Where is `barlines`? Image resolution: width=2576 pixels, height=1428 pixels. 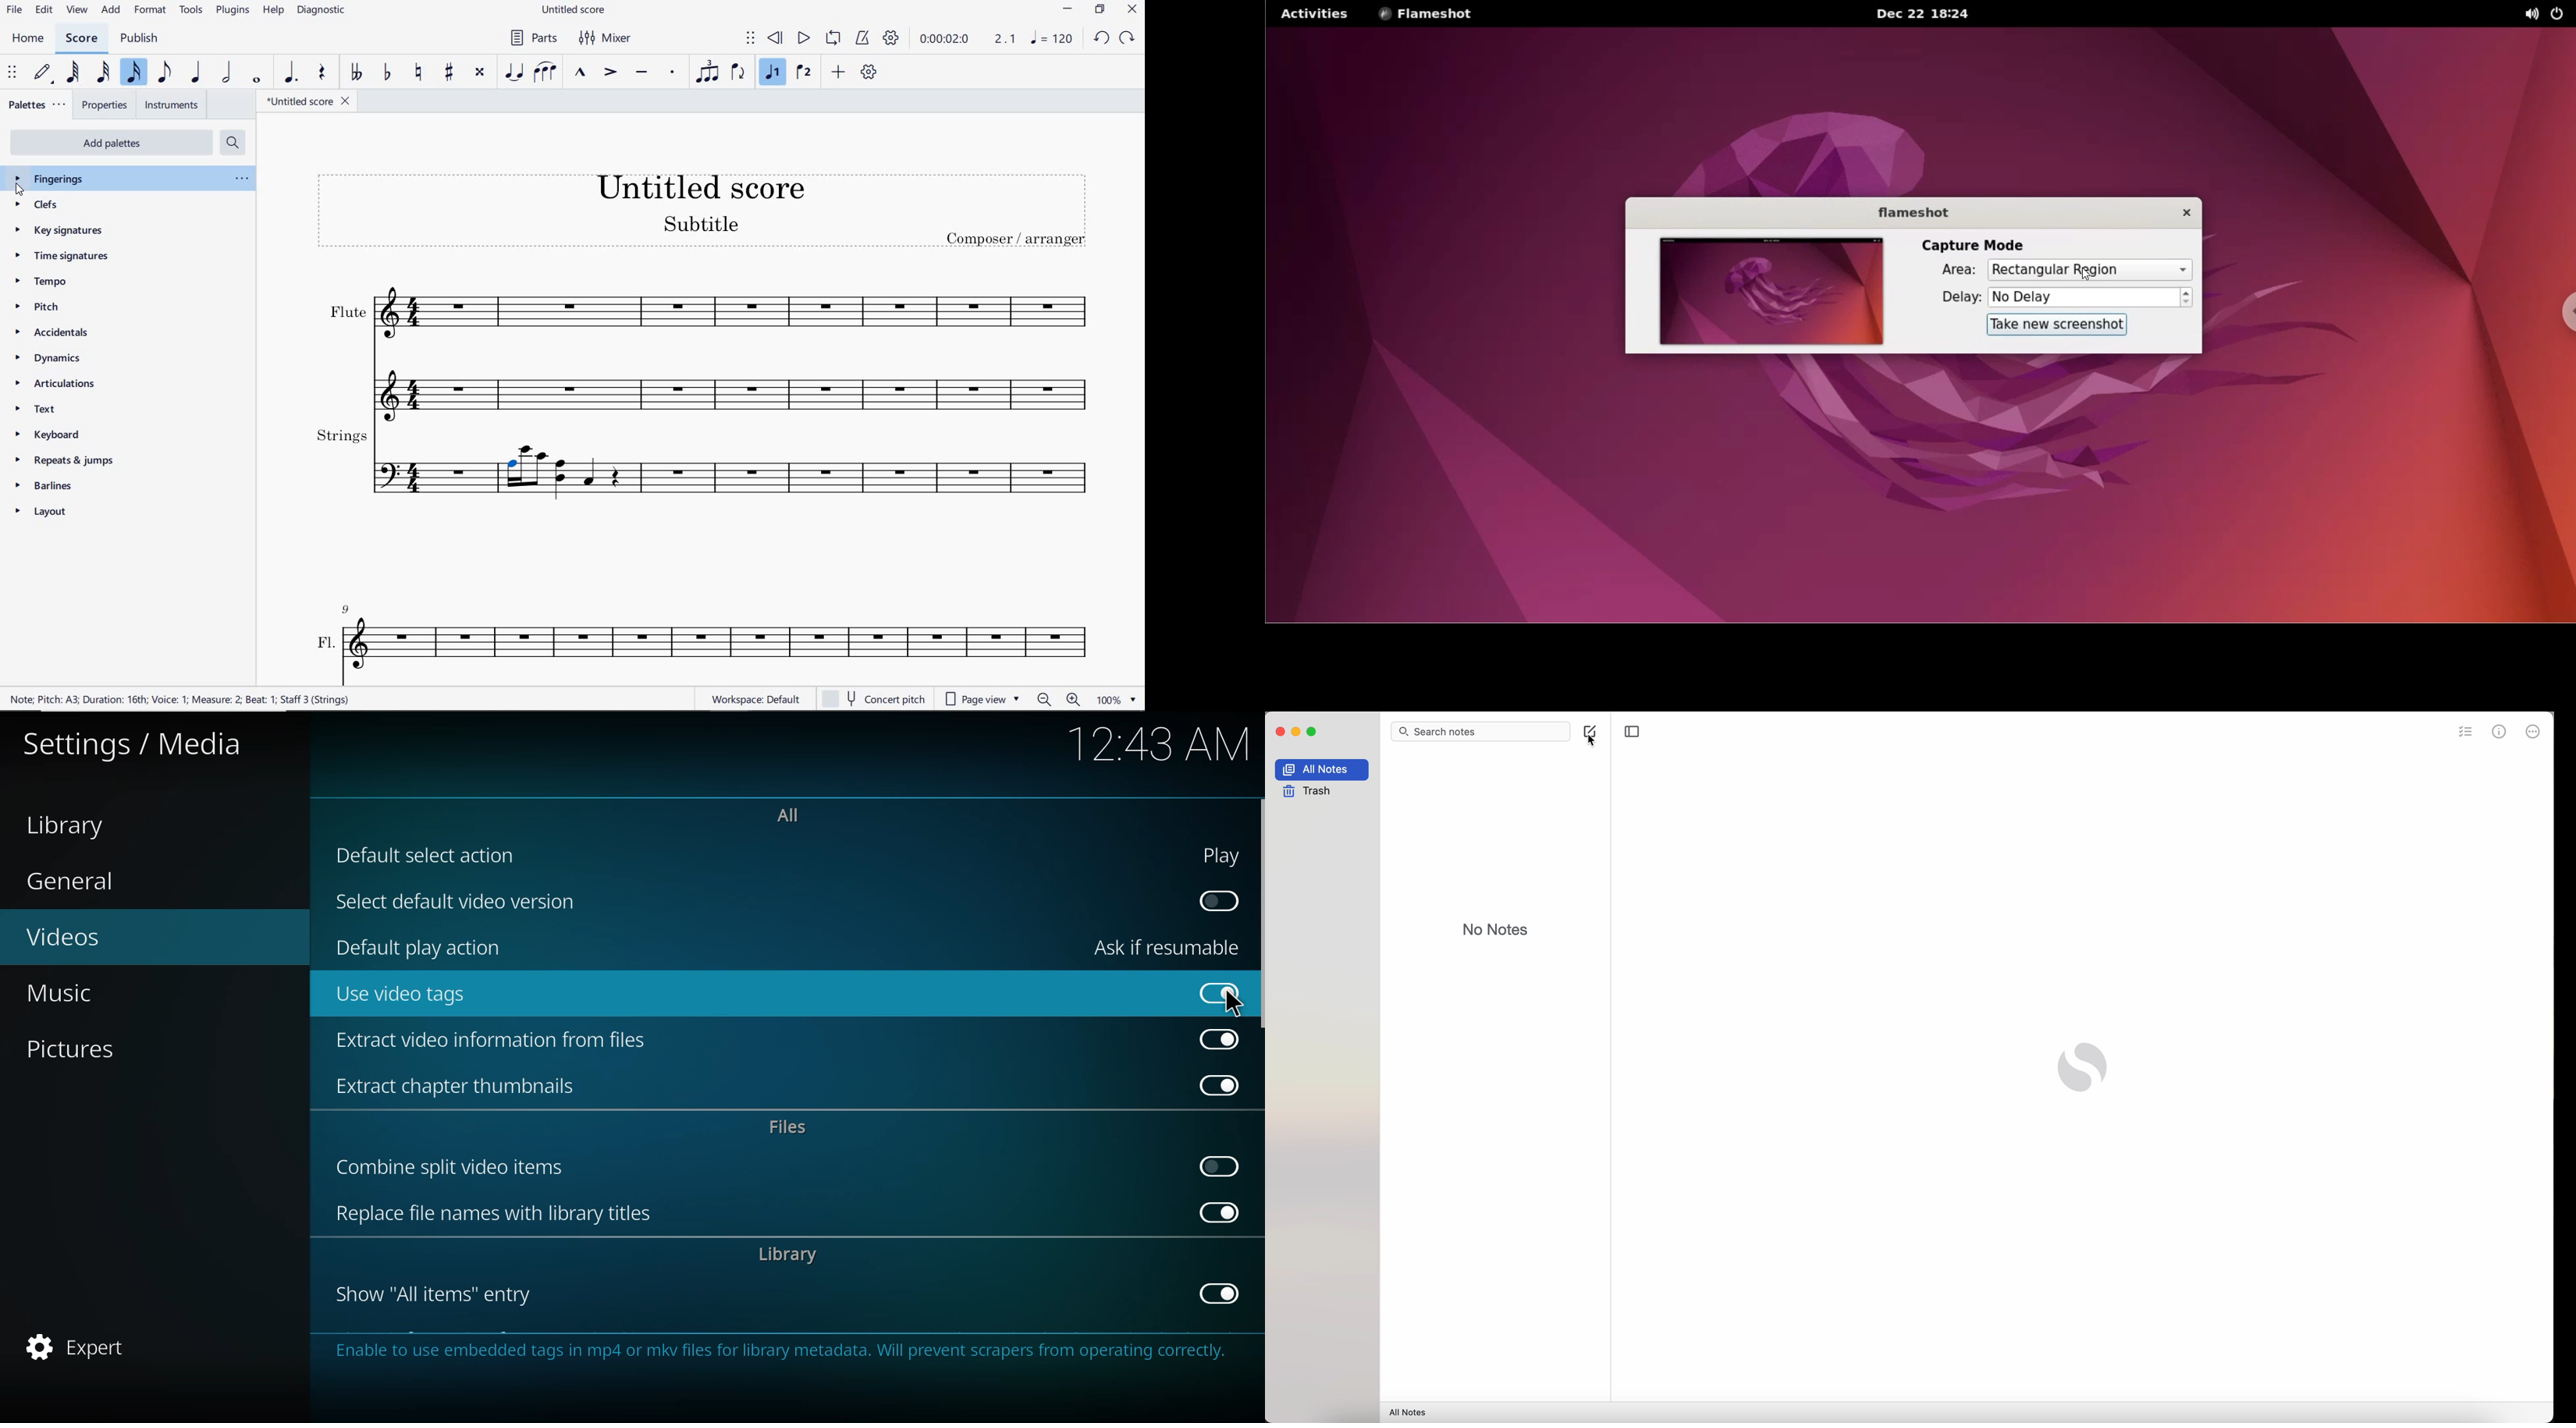
barlines is located at coordinates (73, 487).